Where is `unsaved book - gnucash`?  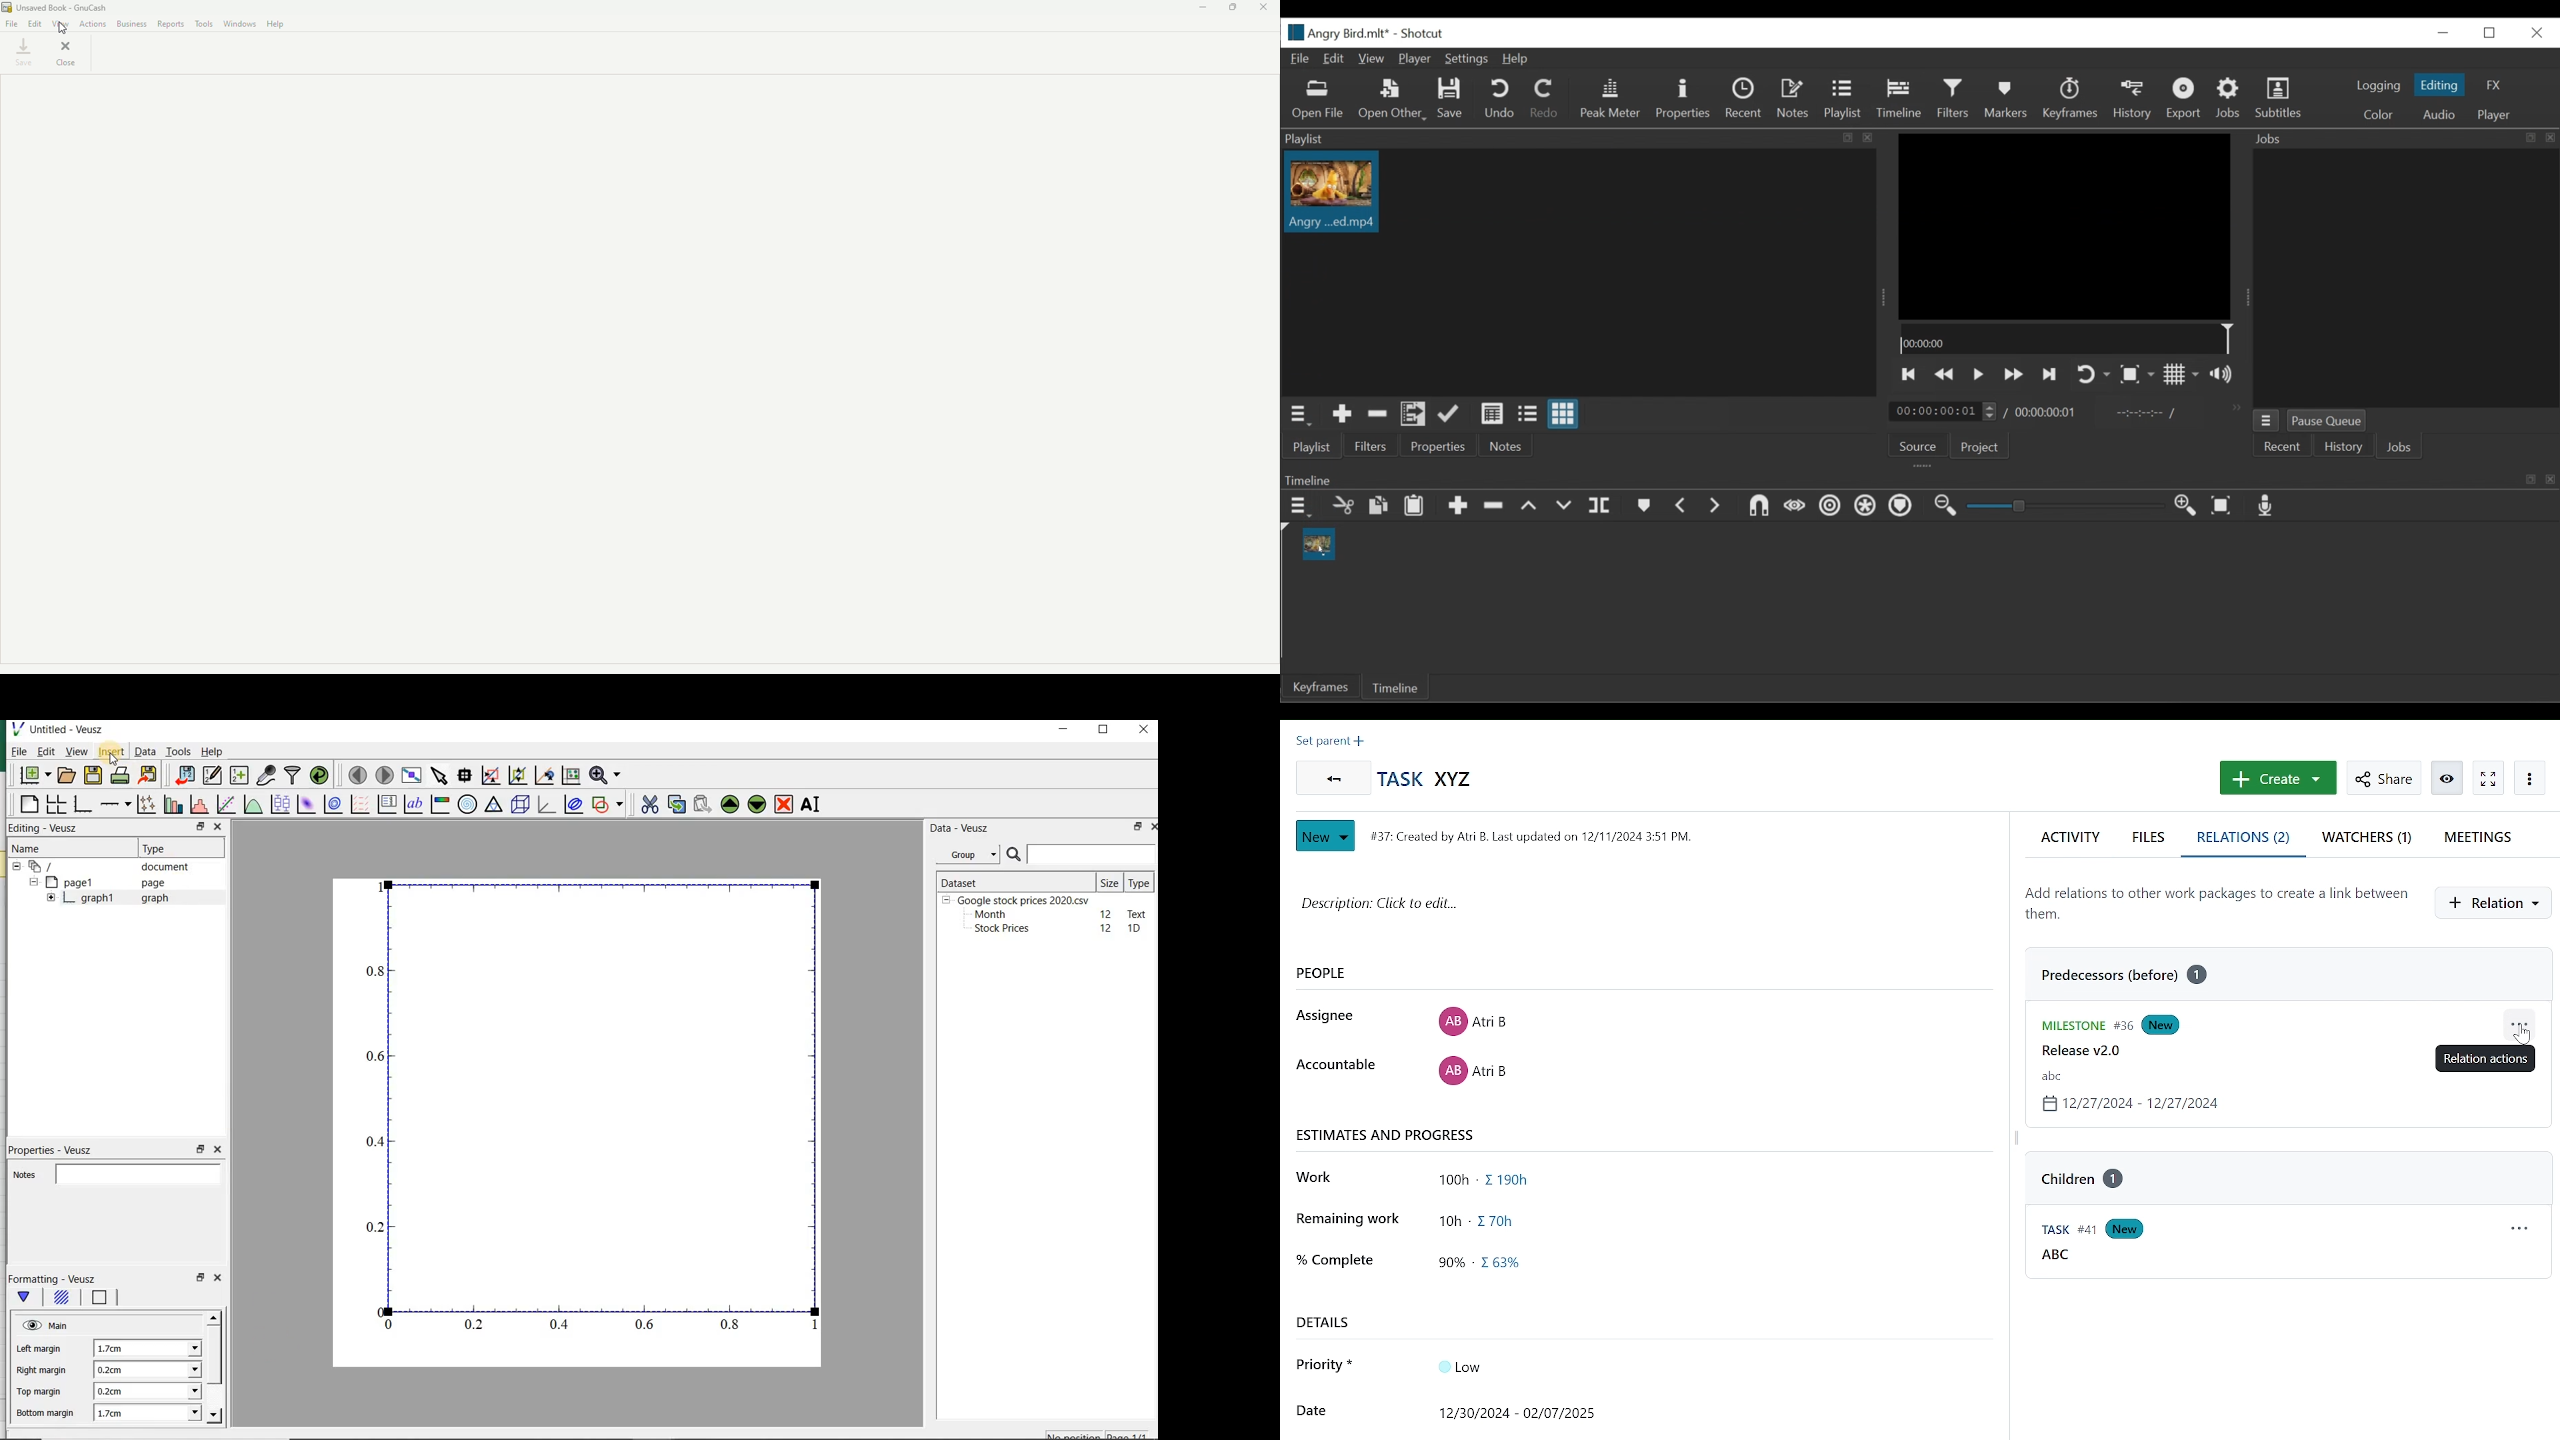
unsaved book - gnucash is located at coordinates (71, 7).